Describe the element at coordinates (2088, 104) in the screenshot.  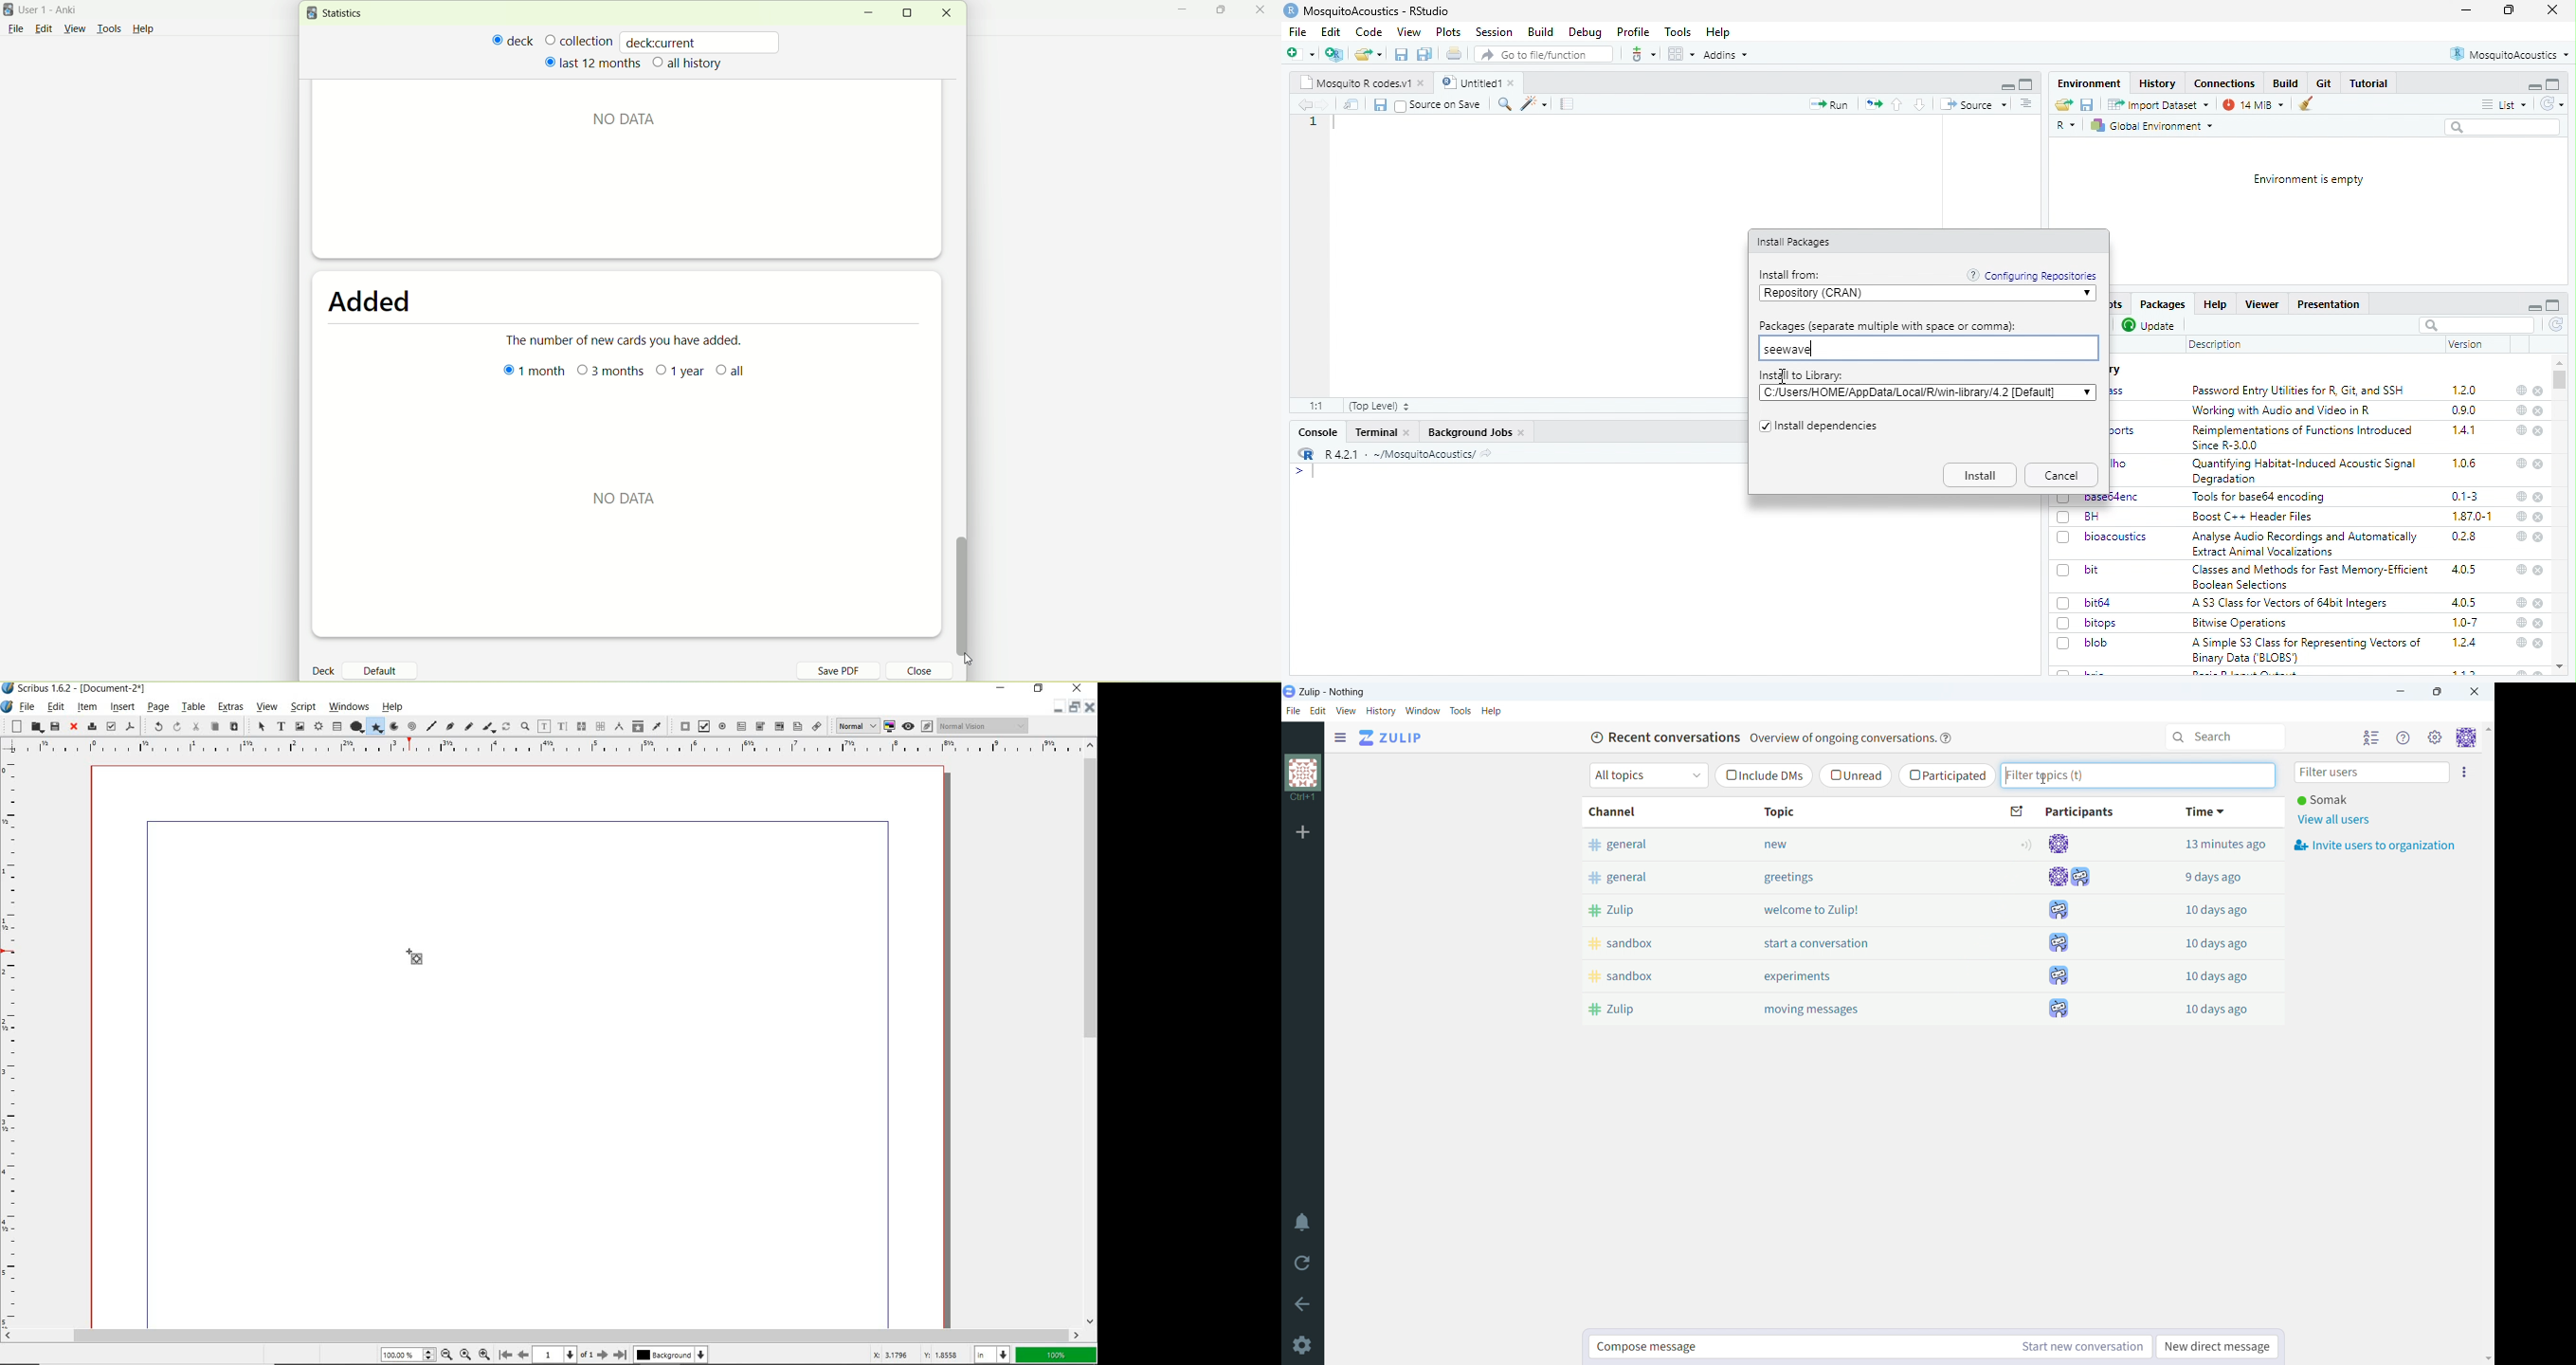
I see `save` at that location.